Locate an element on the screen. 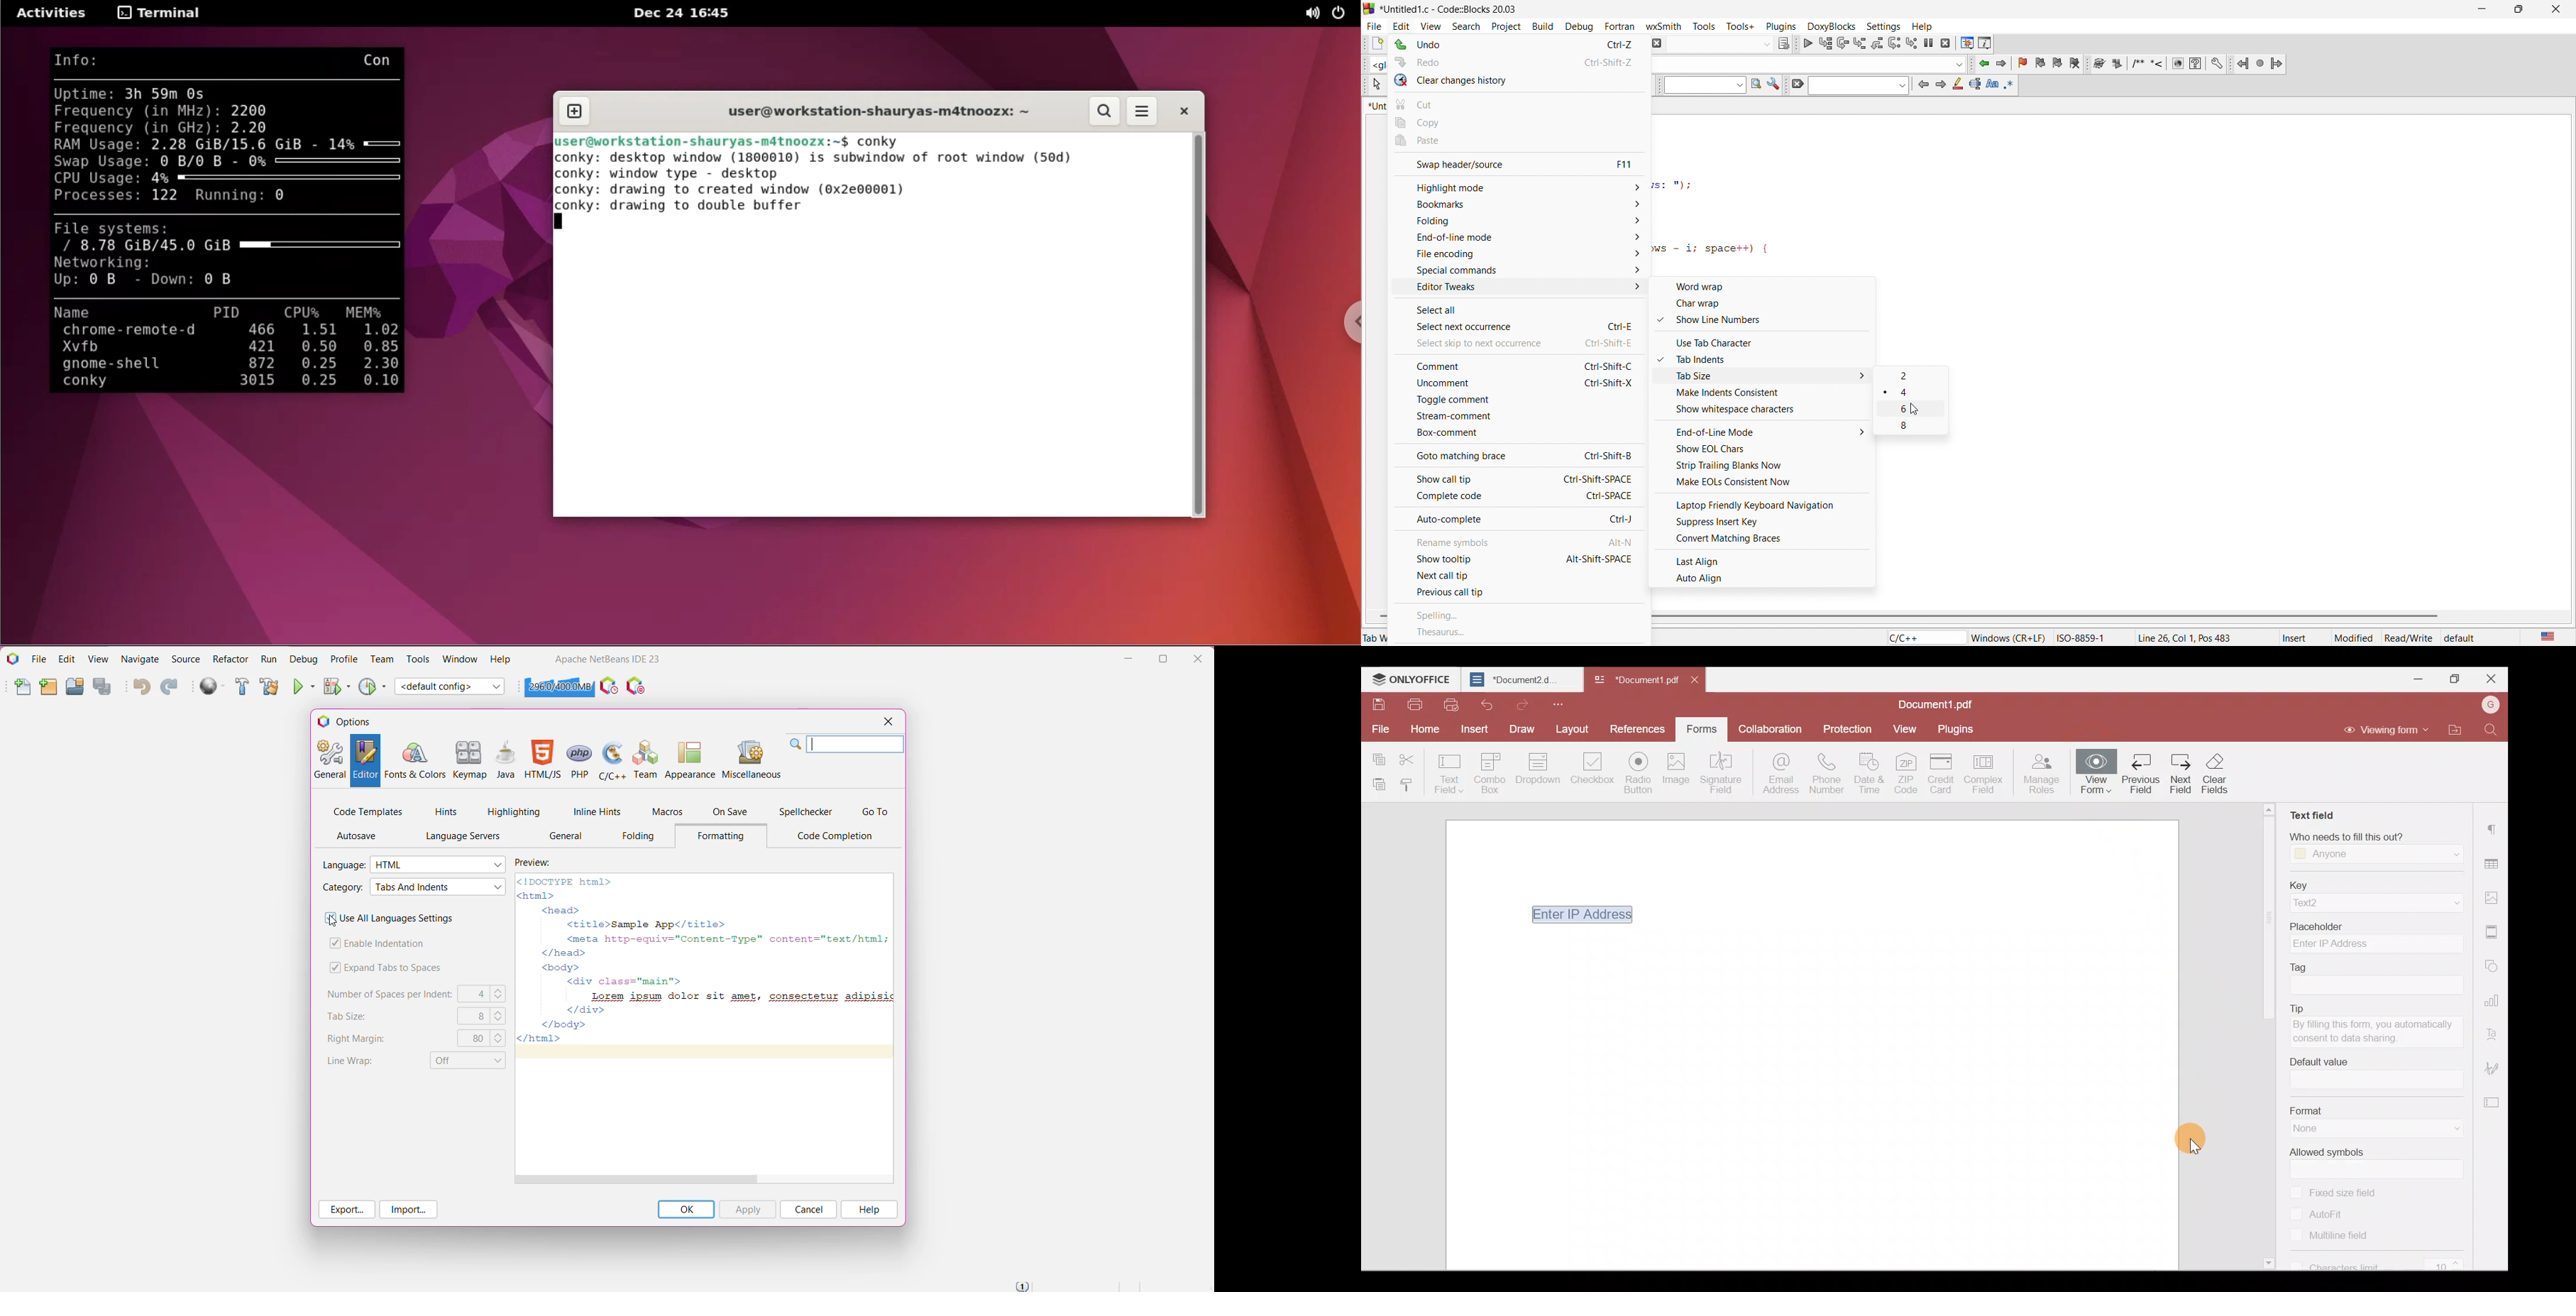  Plugins is located at coordinates (1958, 729).